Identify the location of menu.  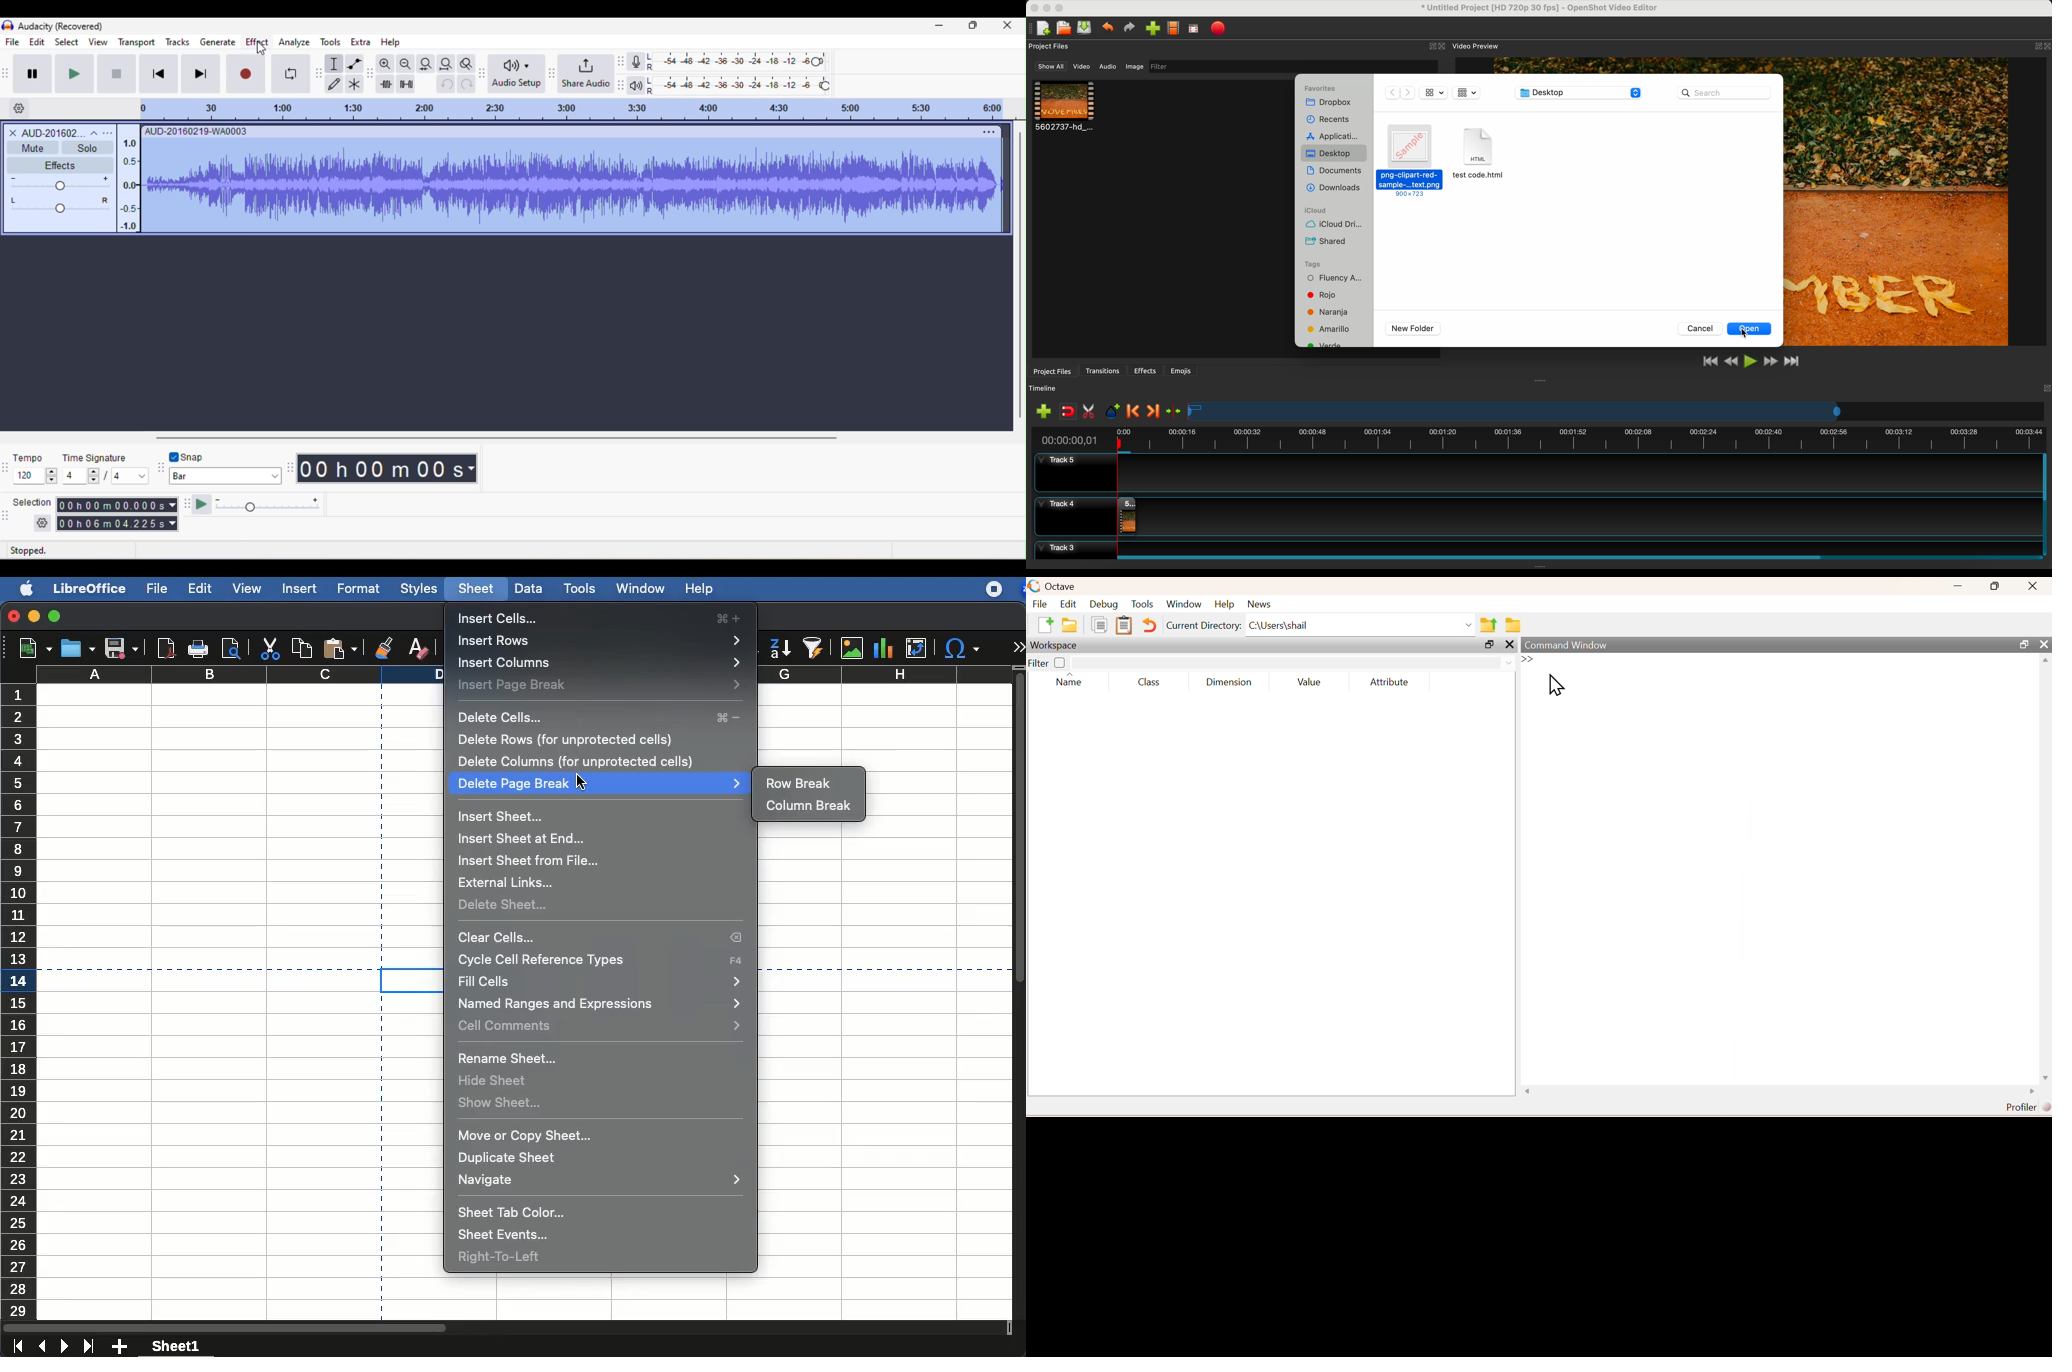
(990, 133).